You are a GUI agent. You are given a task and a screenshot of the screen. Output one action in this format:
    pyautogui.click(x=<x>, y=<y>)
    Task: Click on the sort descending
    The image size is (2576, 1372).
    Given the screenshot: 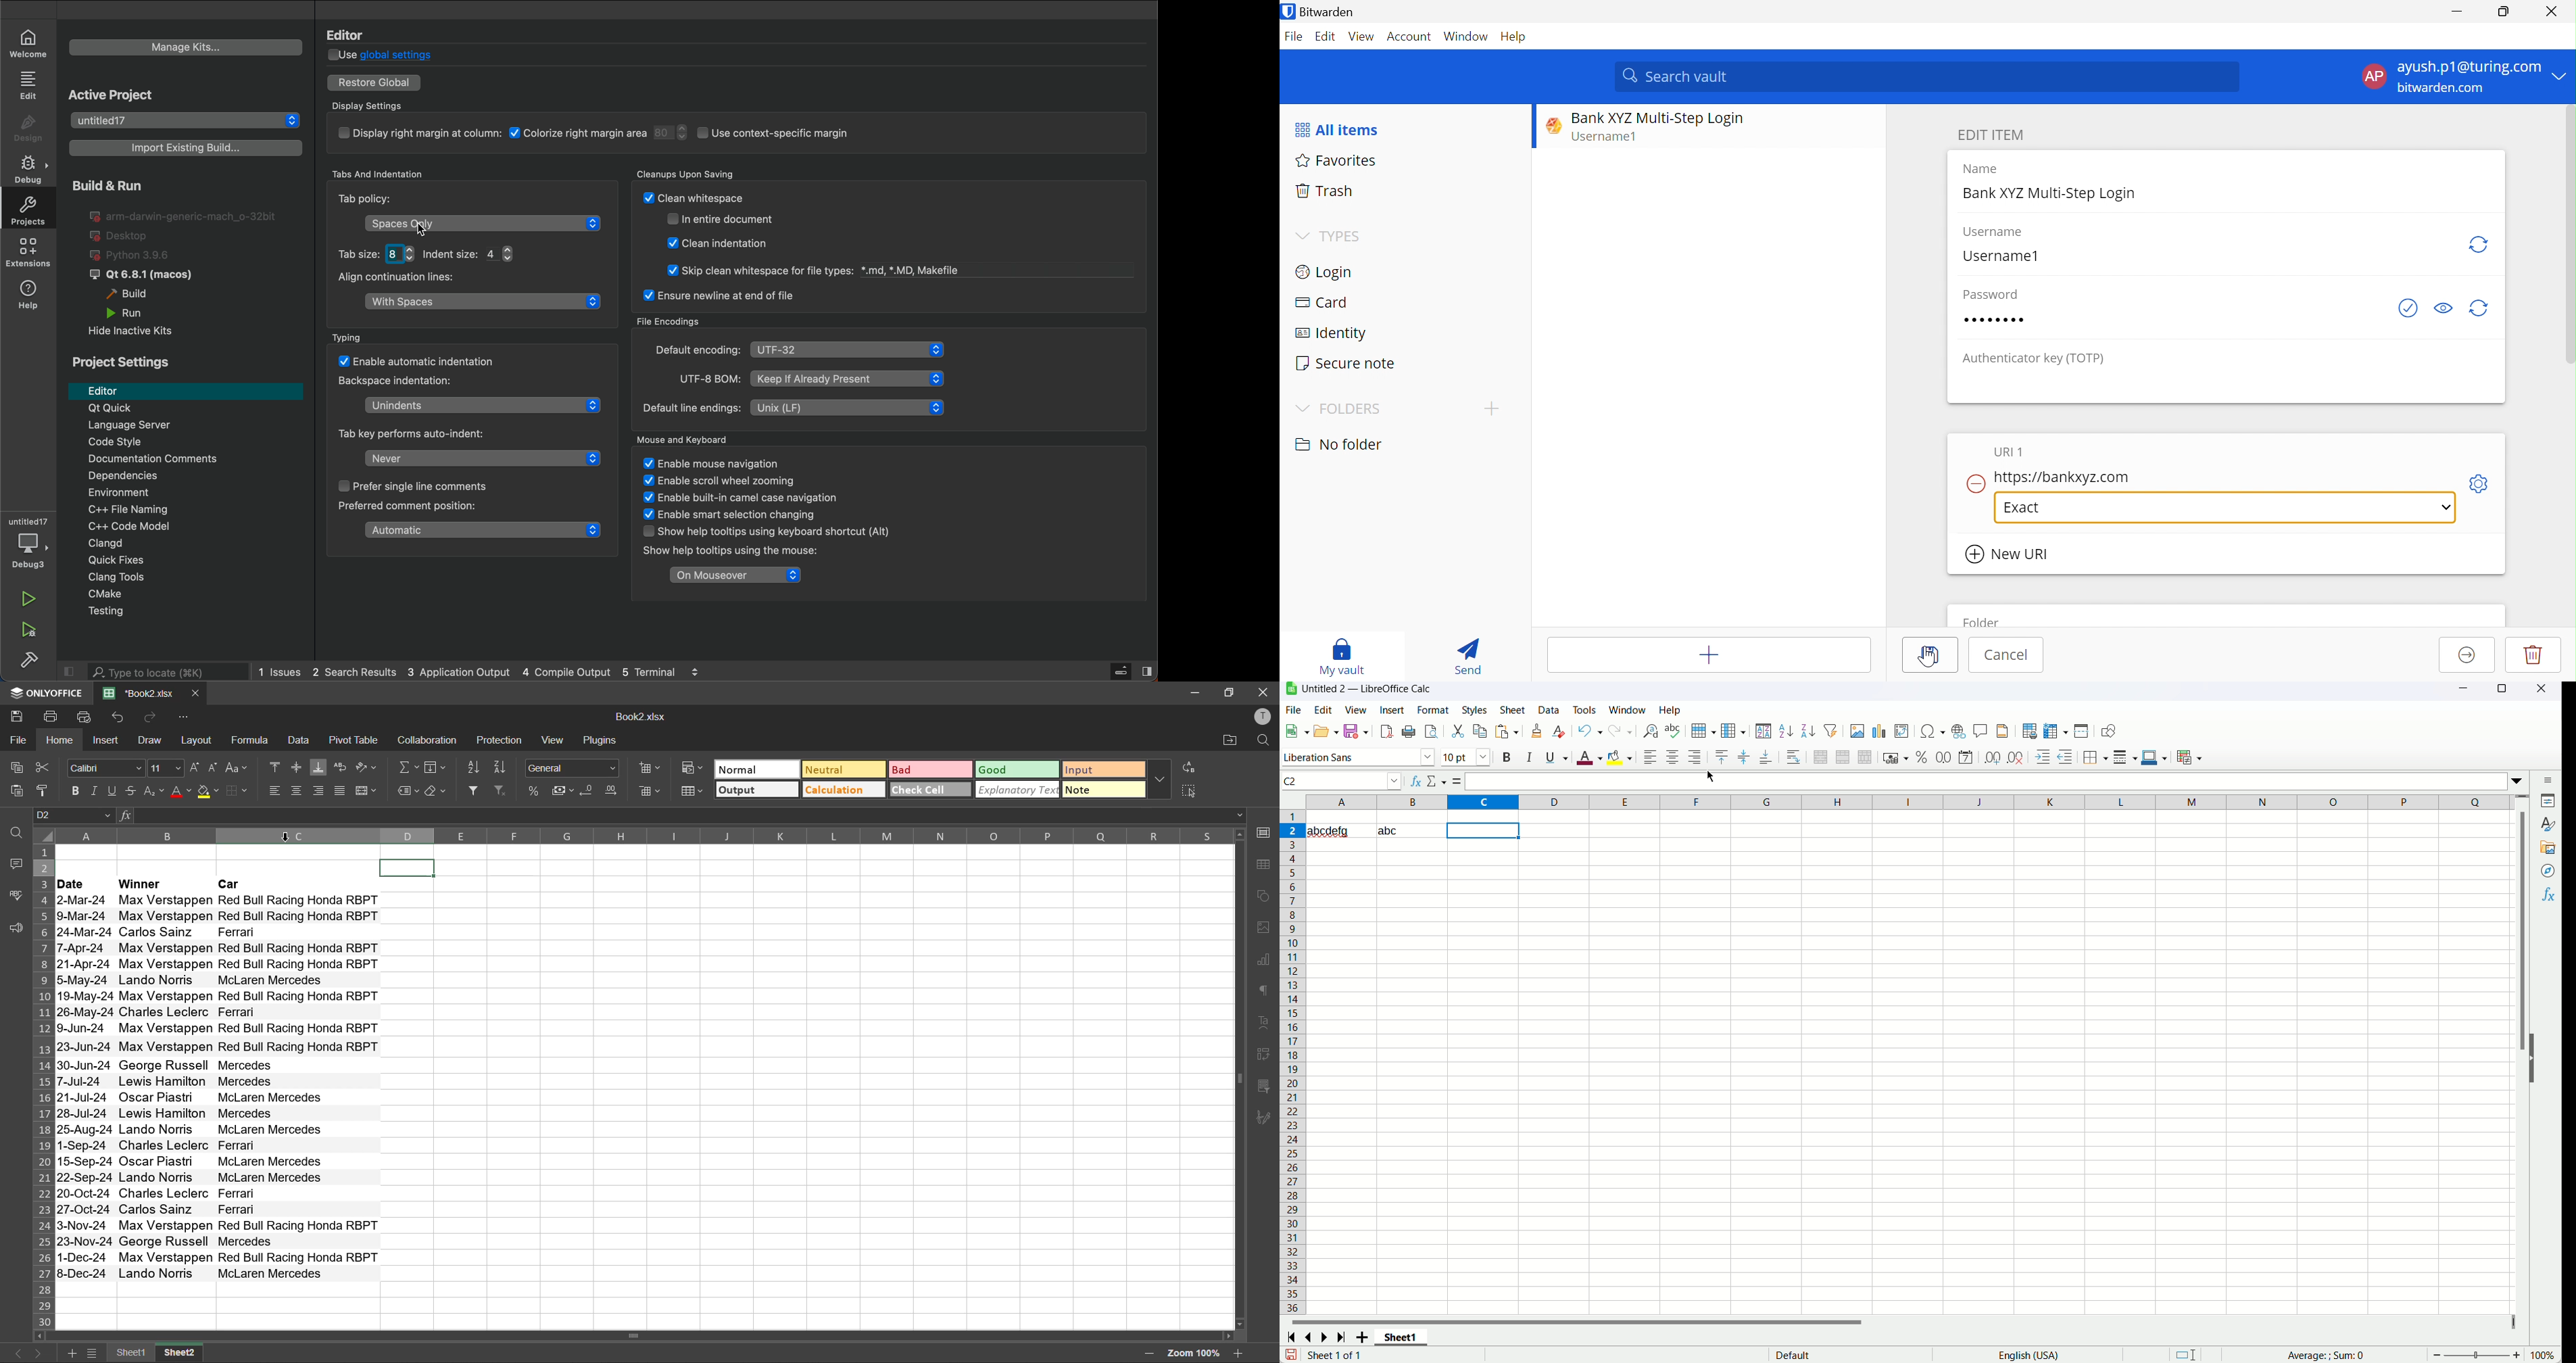 What is the action you would take?
    pyautogui.click(x=1809, y=732)
    